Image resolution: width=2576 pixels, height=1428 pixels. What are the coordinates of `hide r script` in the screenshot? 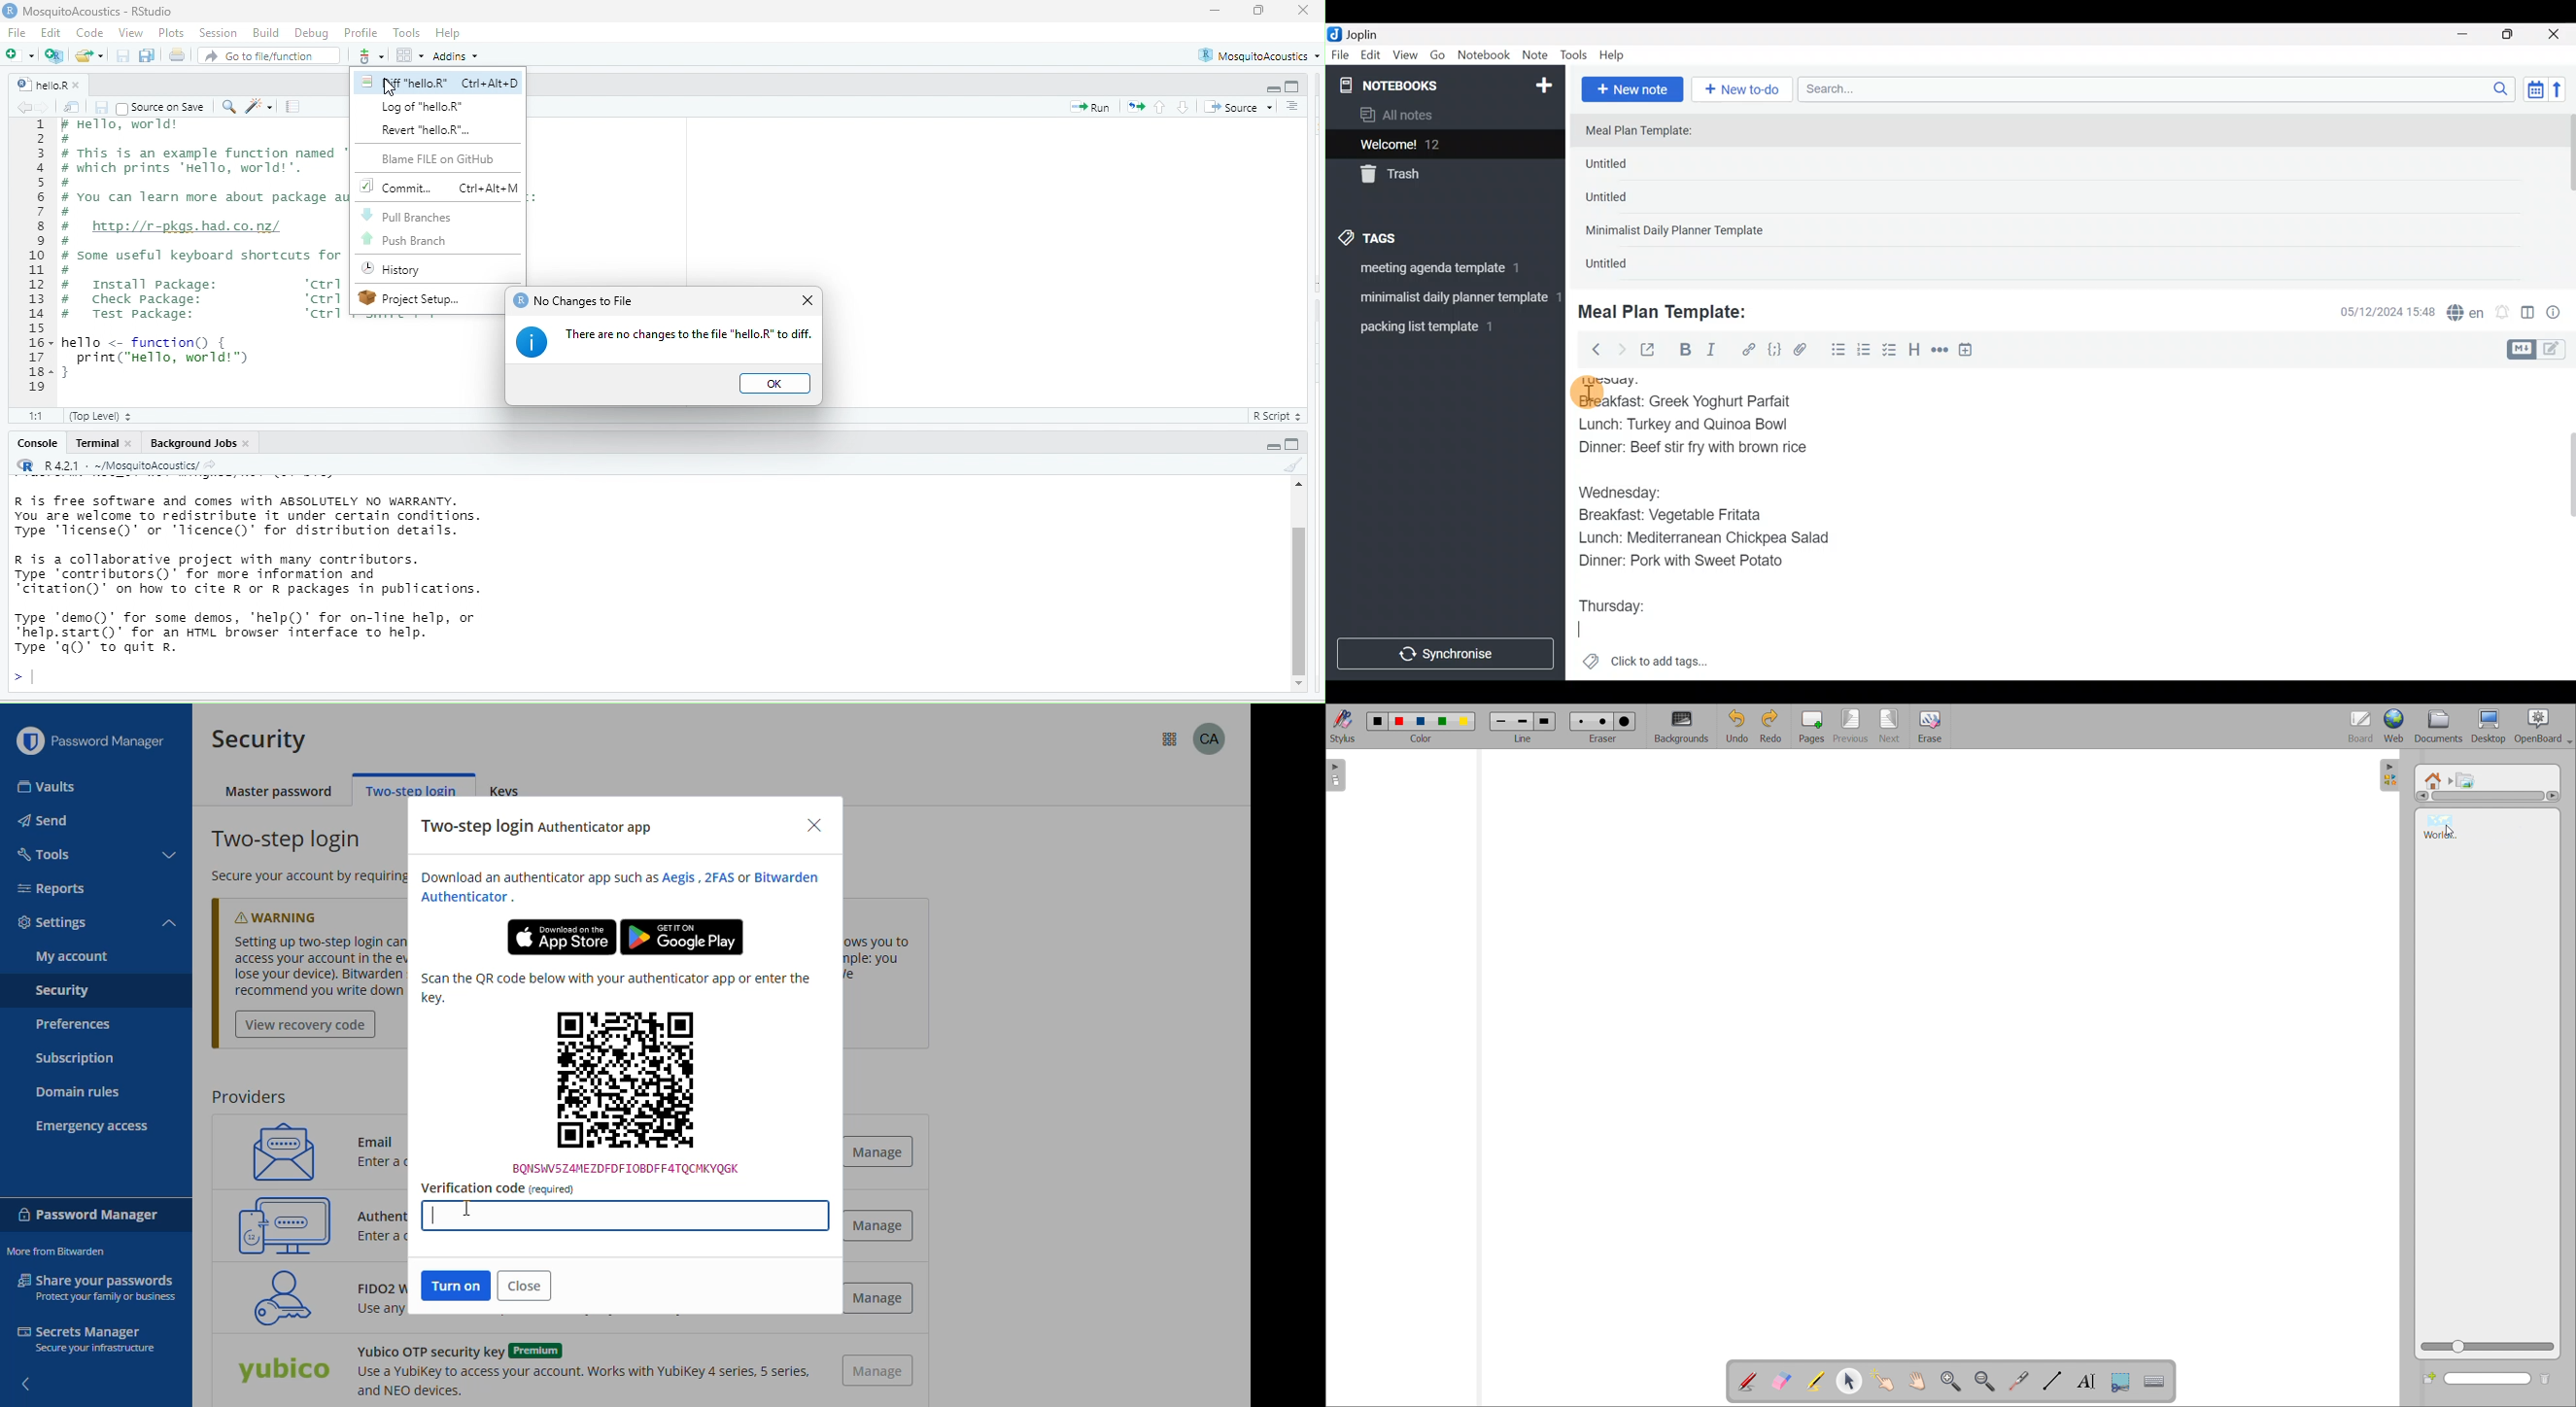 It's located at (1274, 446).